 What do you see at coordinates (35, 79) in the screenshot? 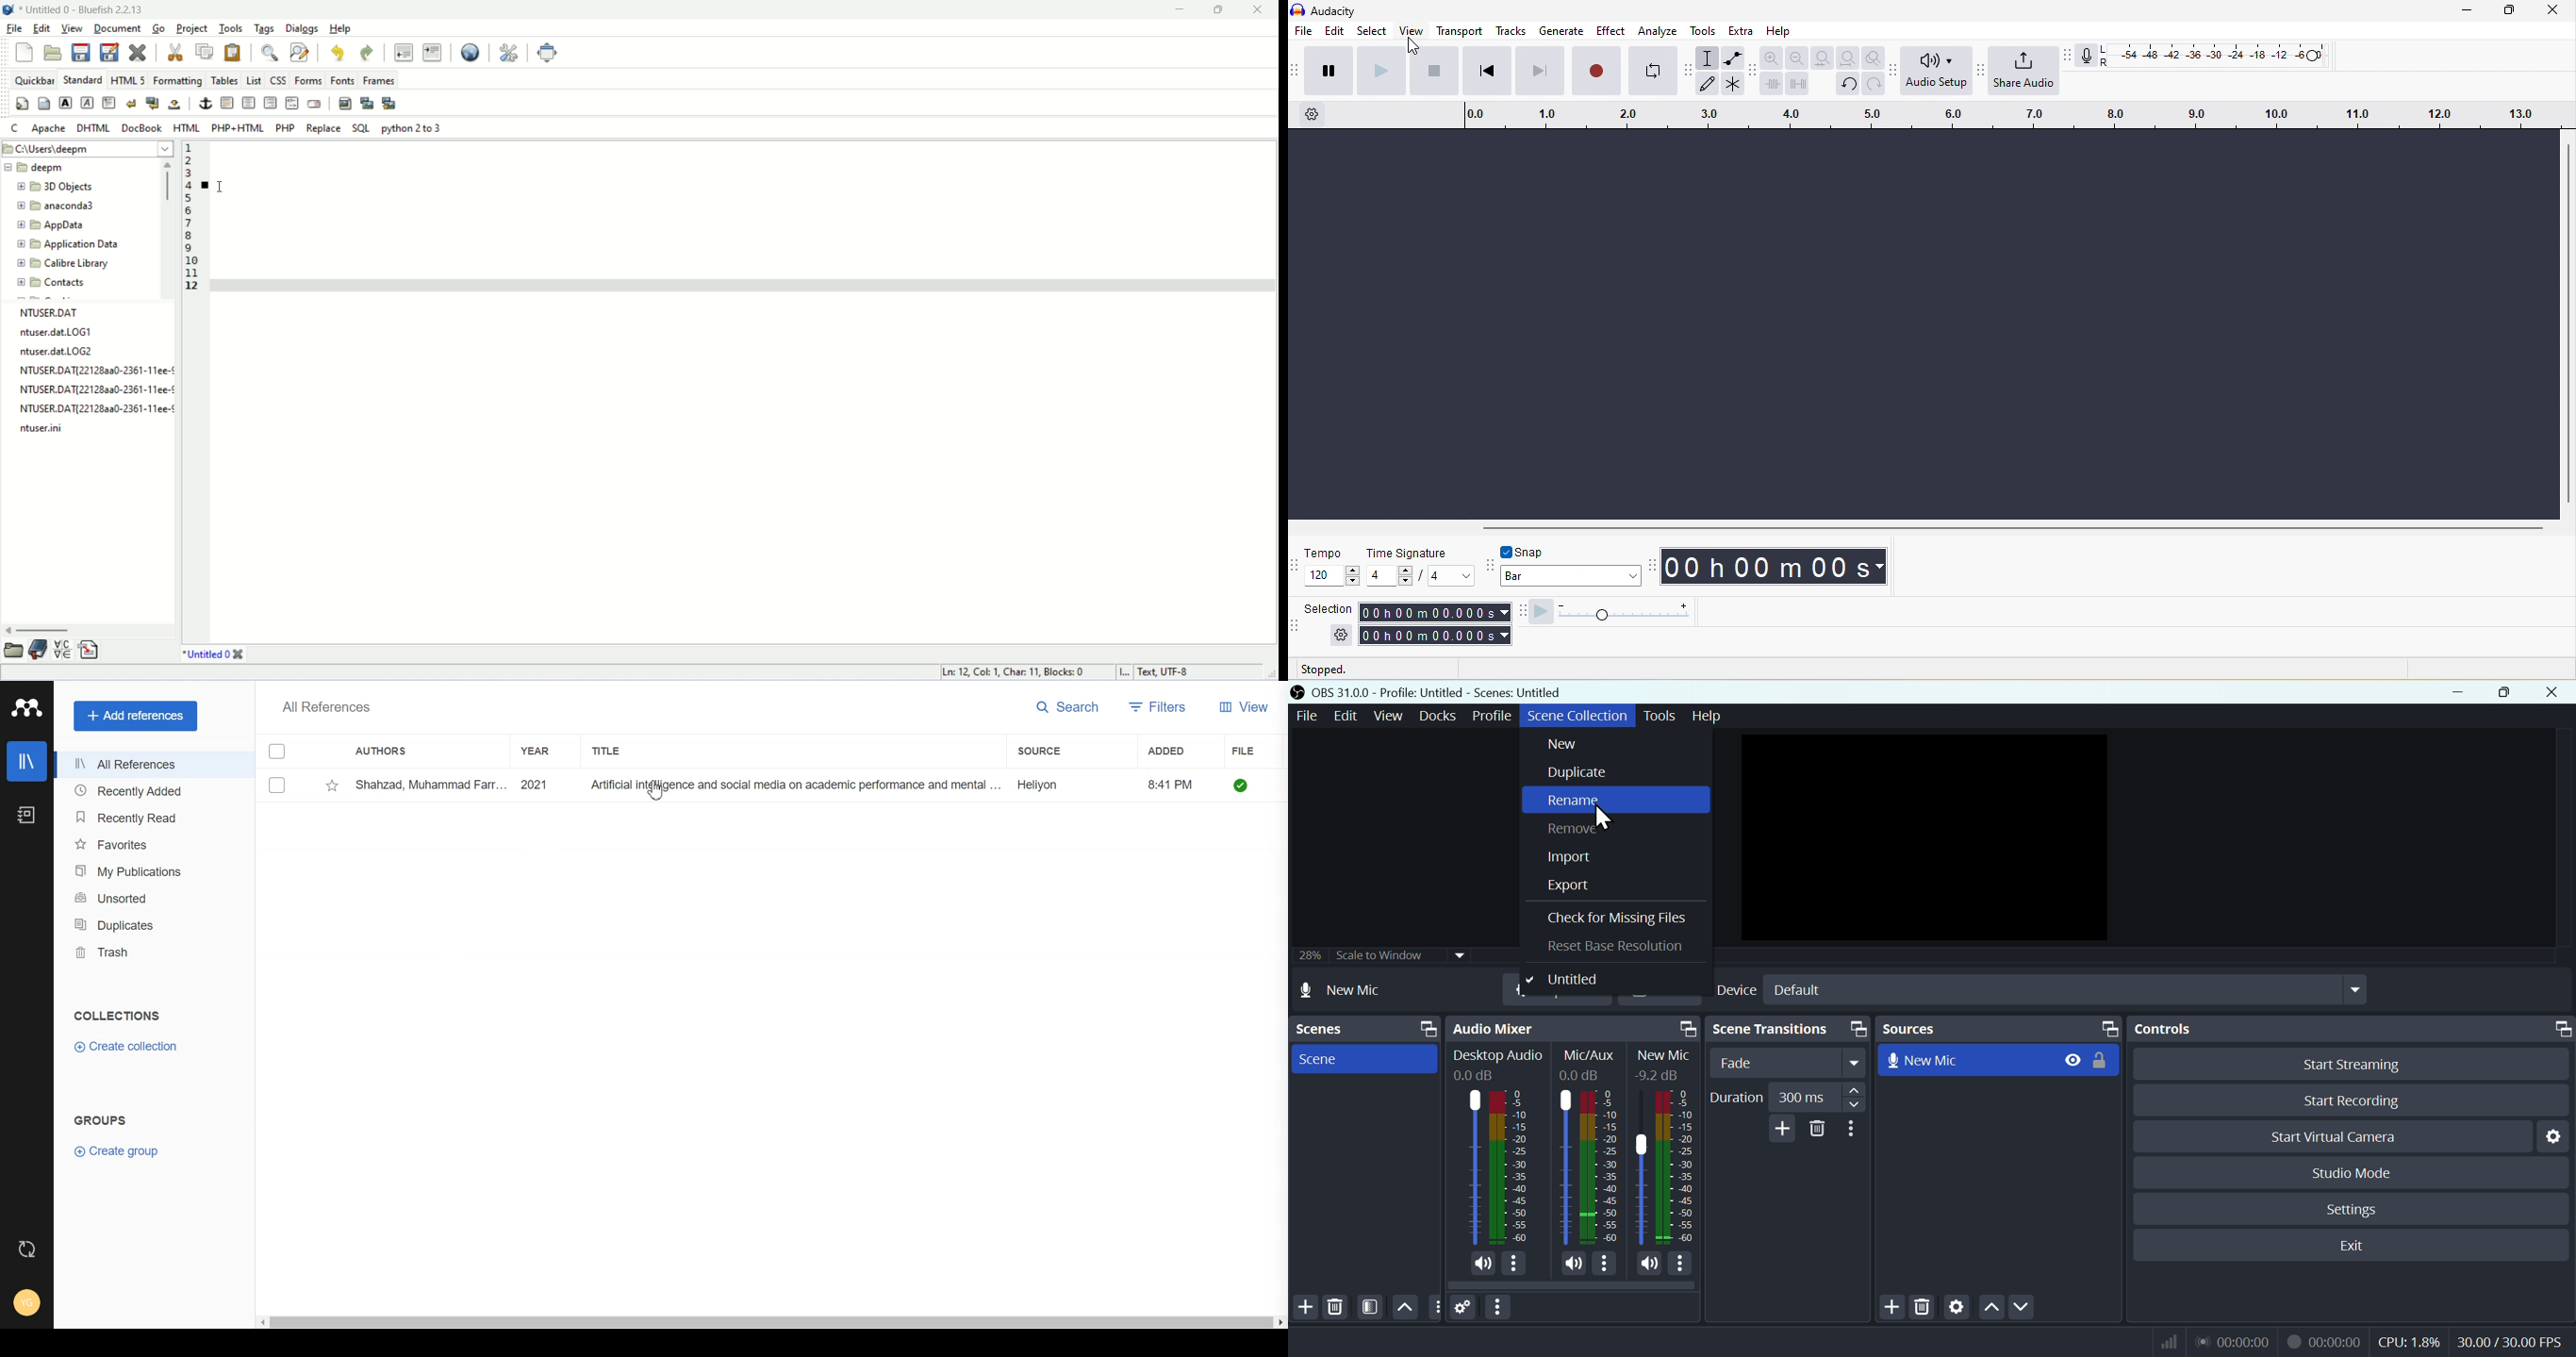
I see `quickbar` at bounding box center [35, 79].